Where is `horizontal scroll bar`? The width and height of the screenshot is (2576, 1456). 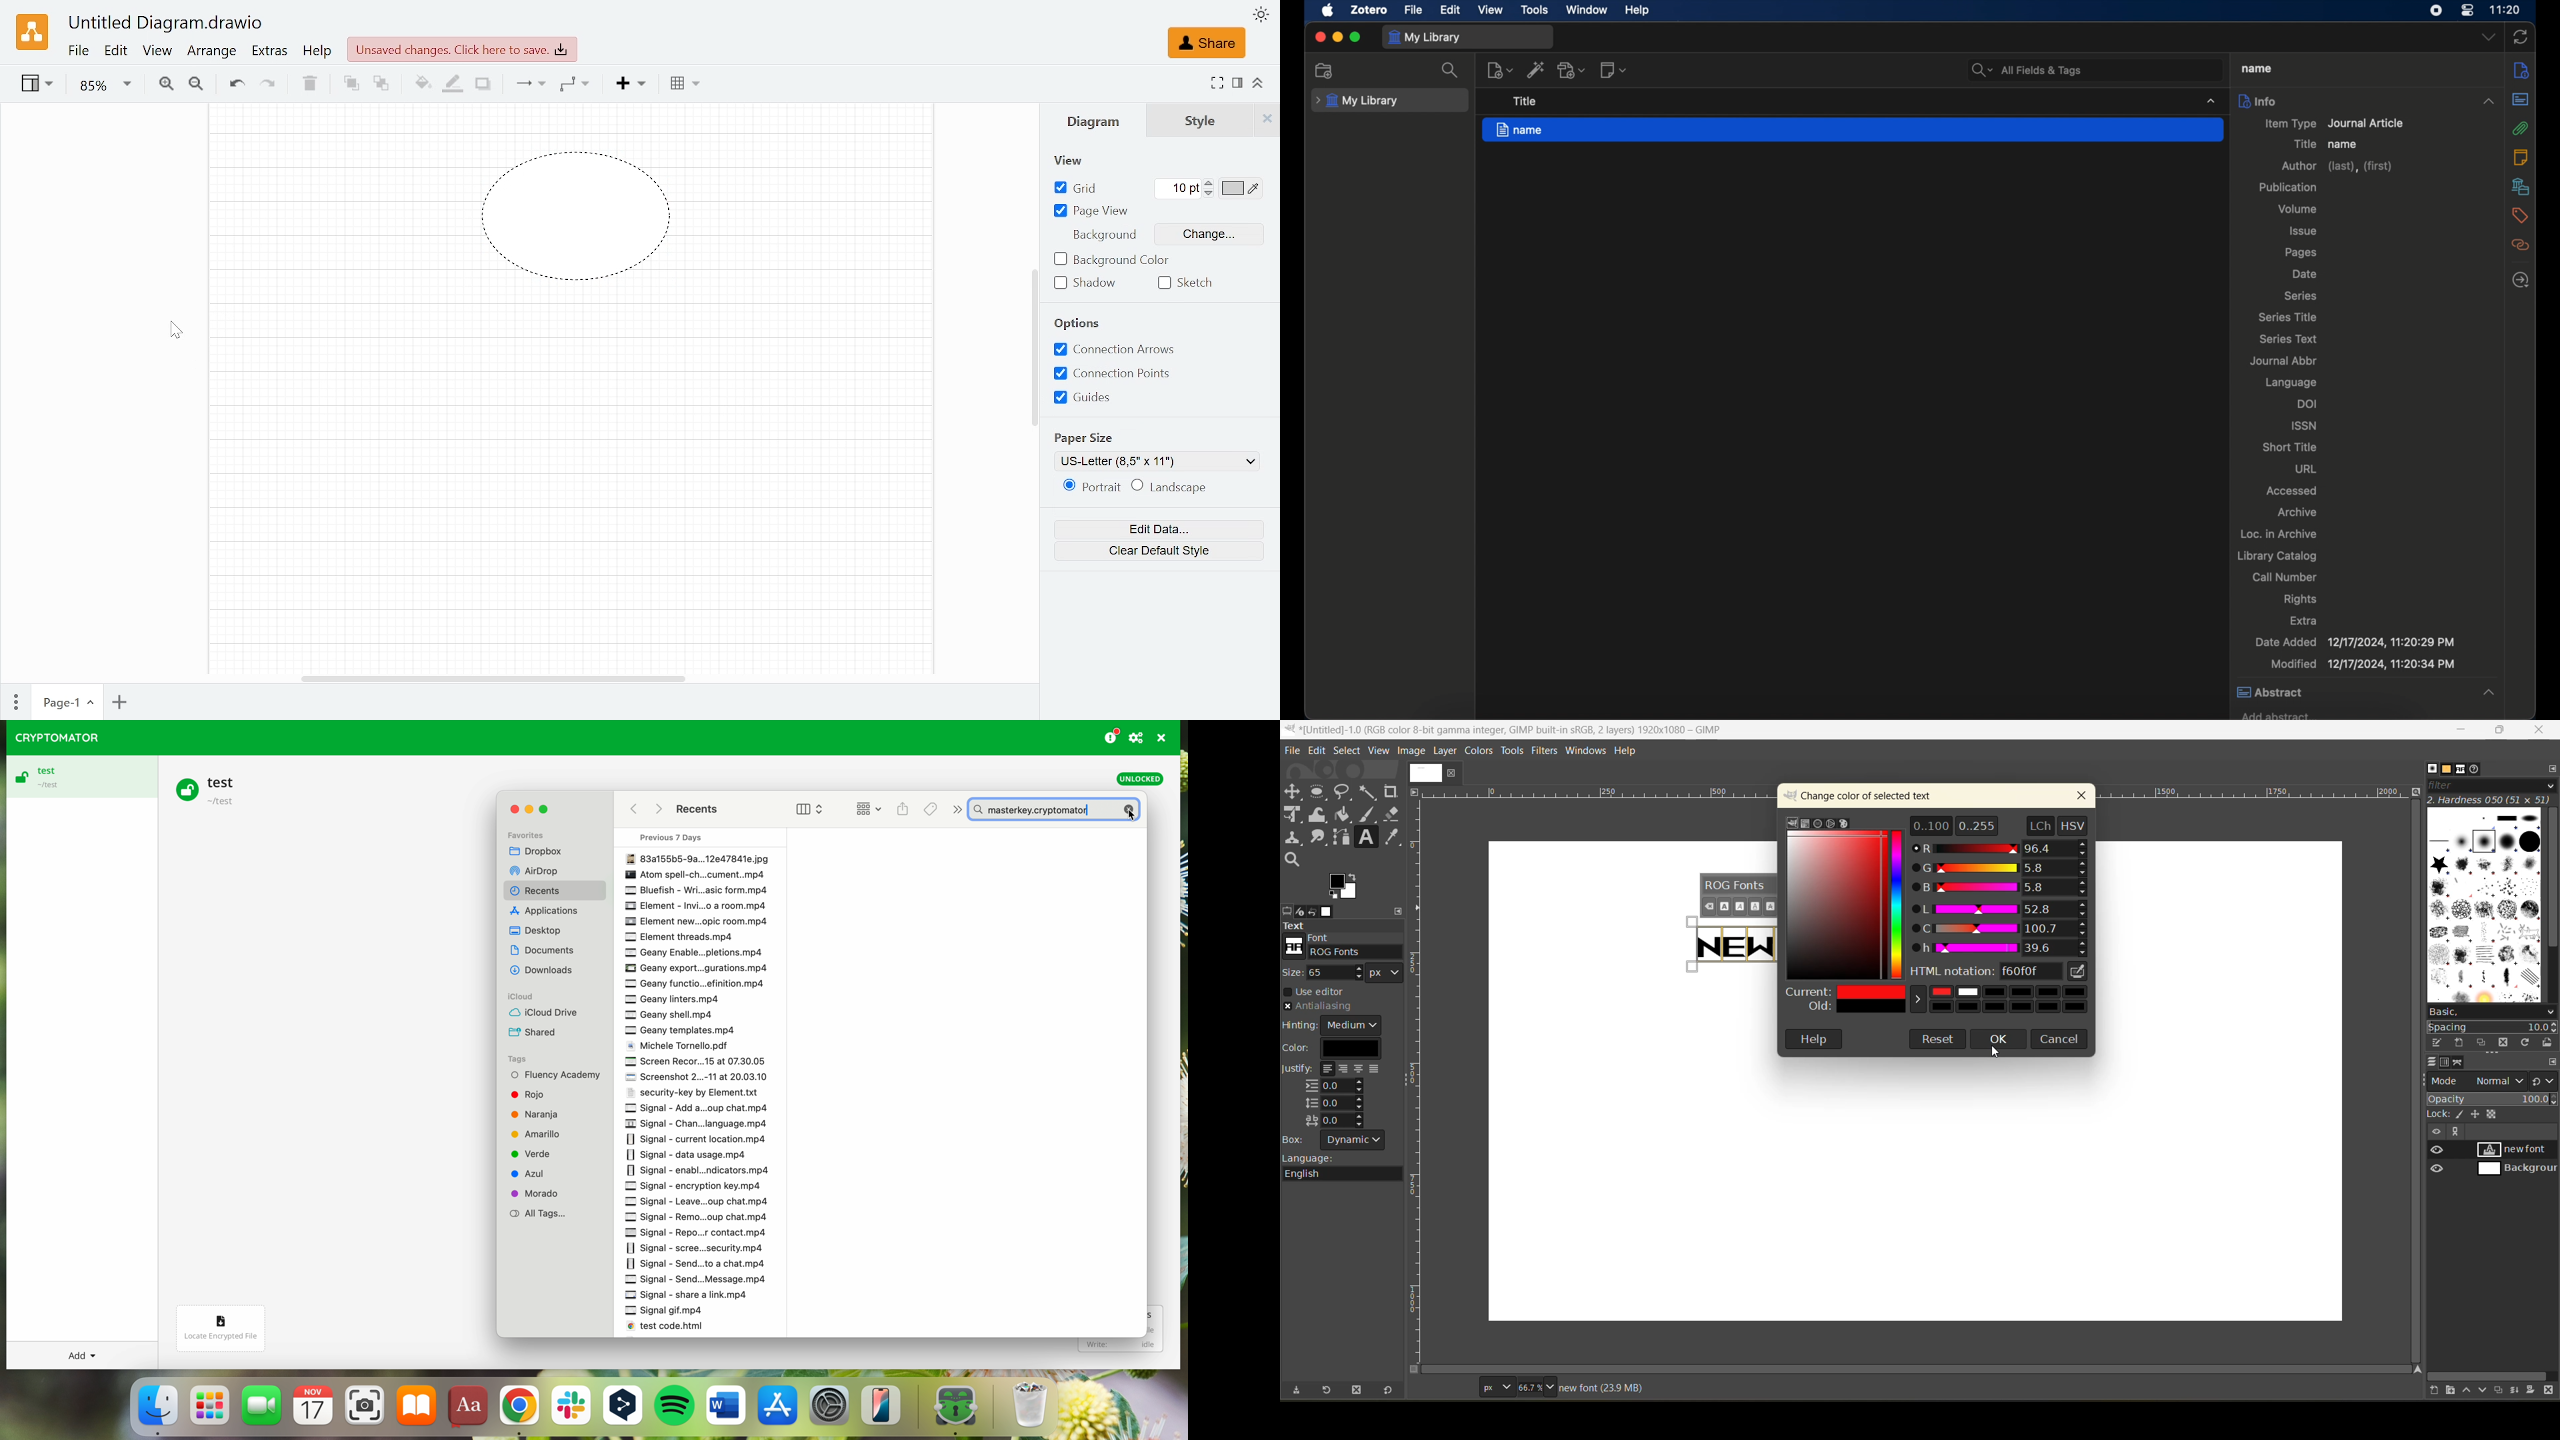
horizontal scroll bar is located at coordinates (2488, 1377).